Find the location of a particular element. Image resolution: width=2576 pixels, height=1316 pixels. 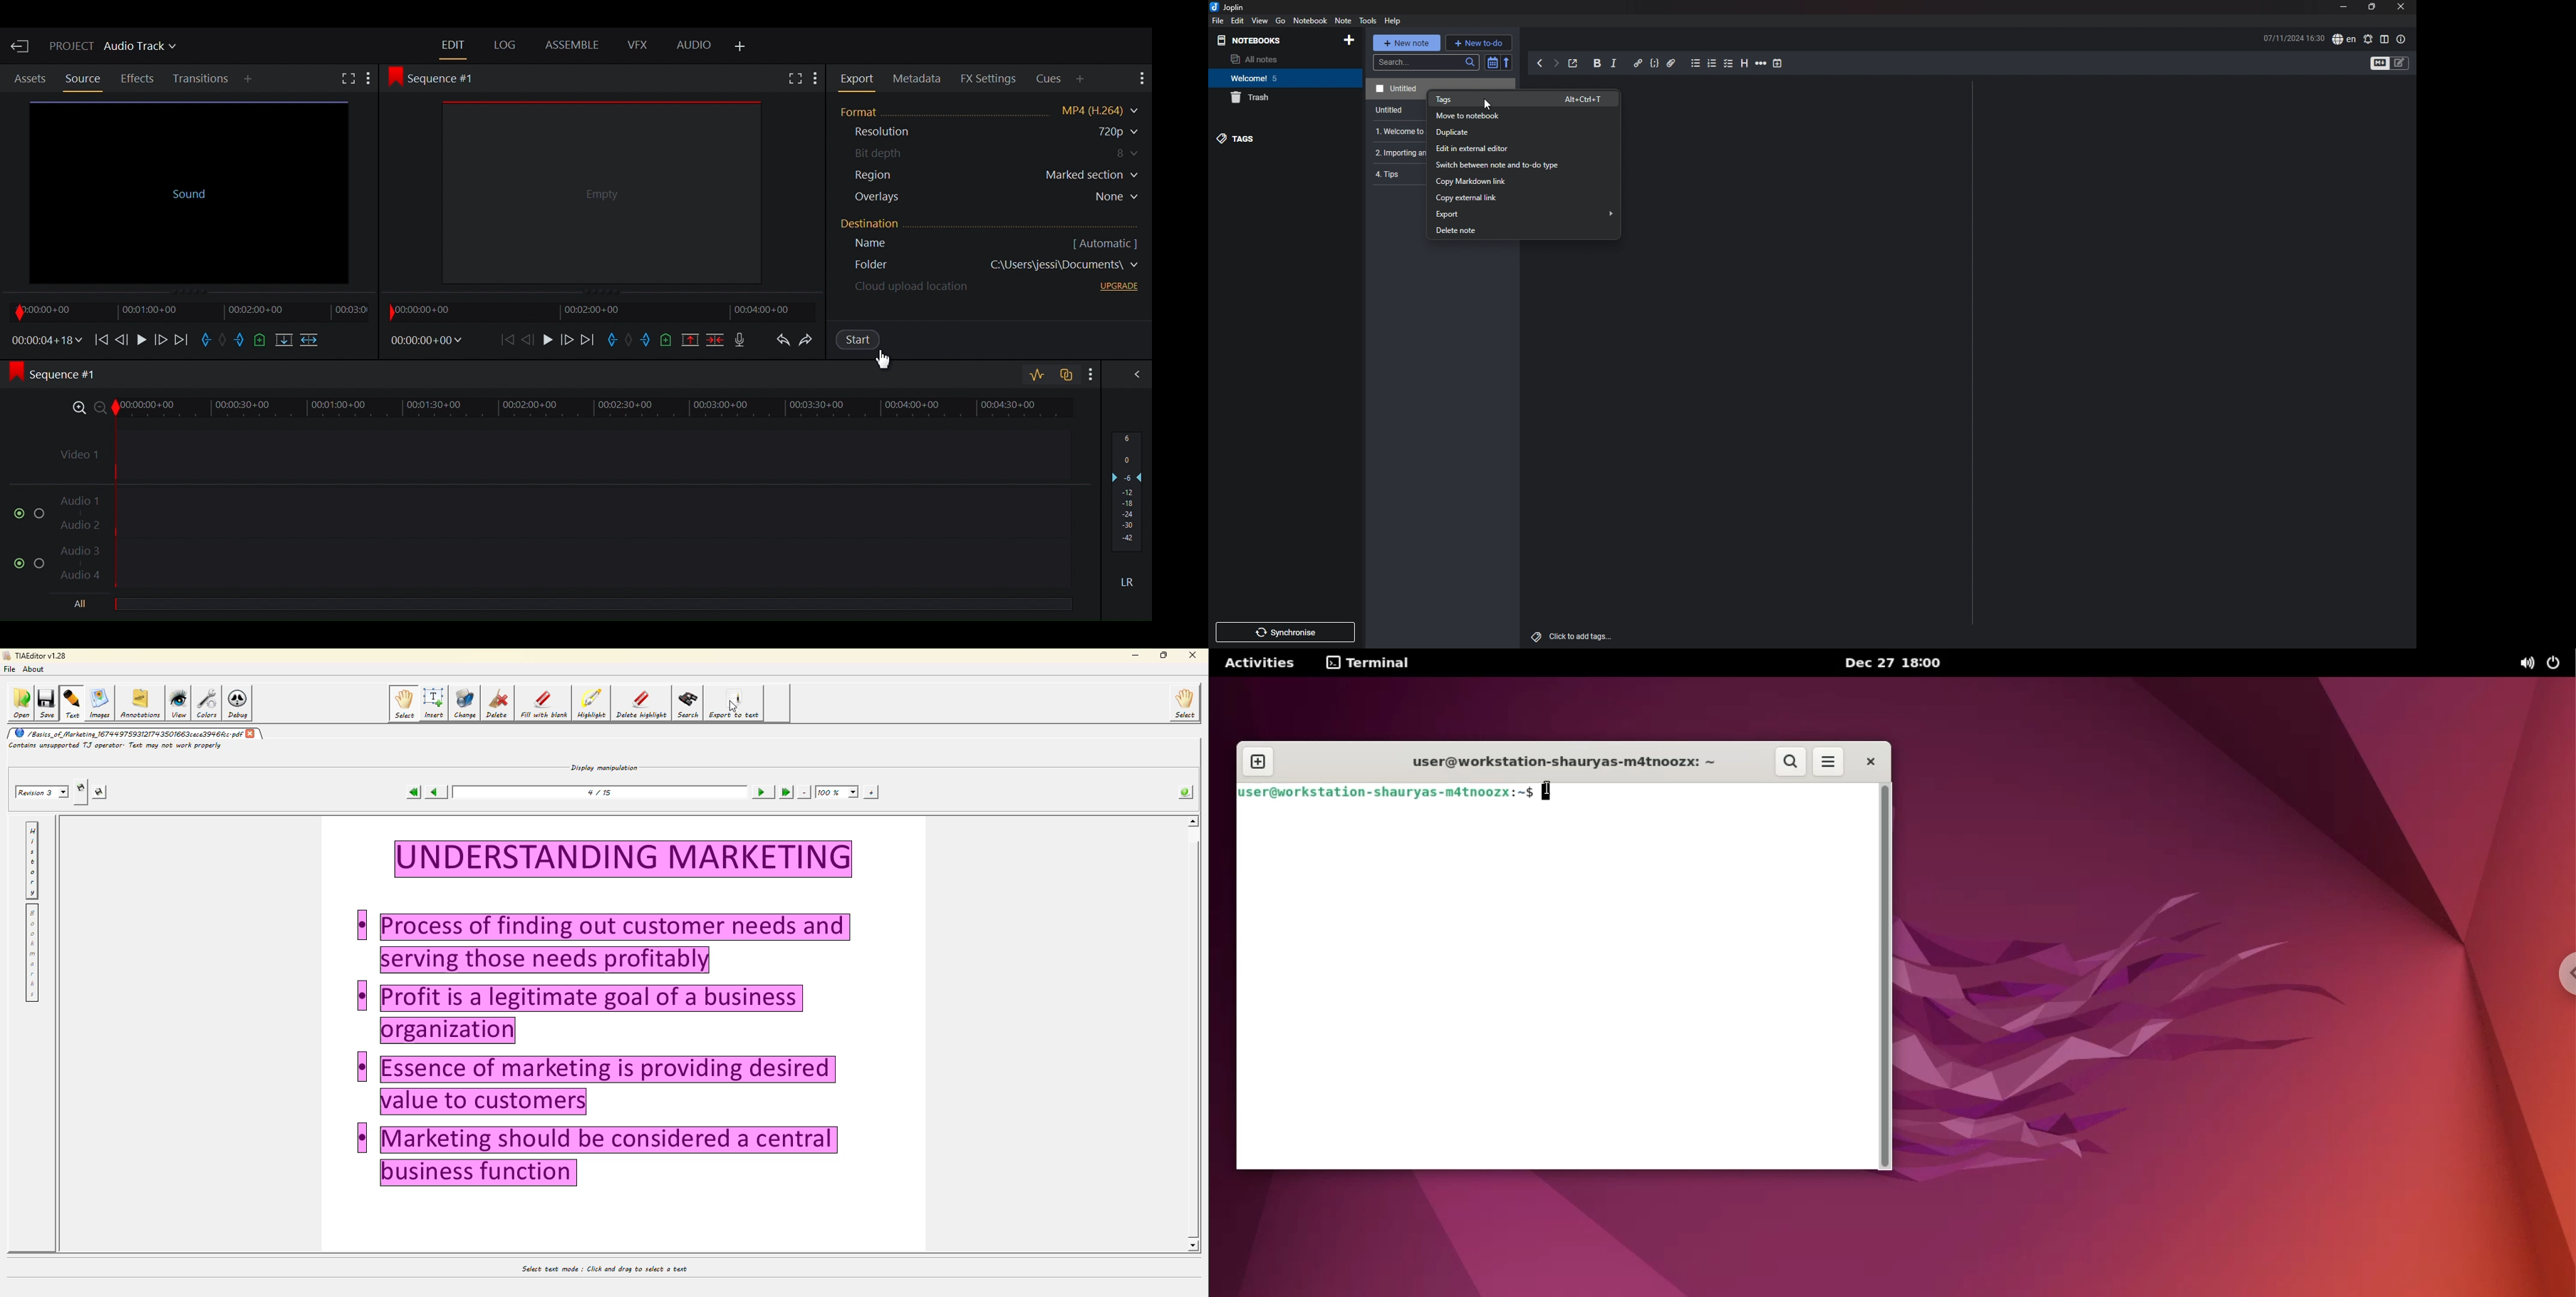

toggle editors is located at coordinates (2380, 64).